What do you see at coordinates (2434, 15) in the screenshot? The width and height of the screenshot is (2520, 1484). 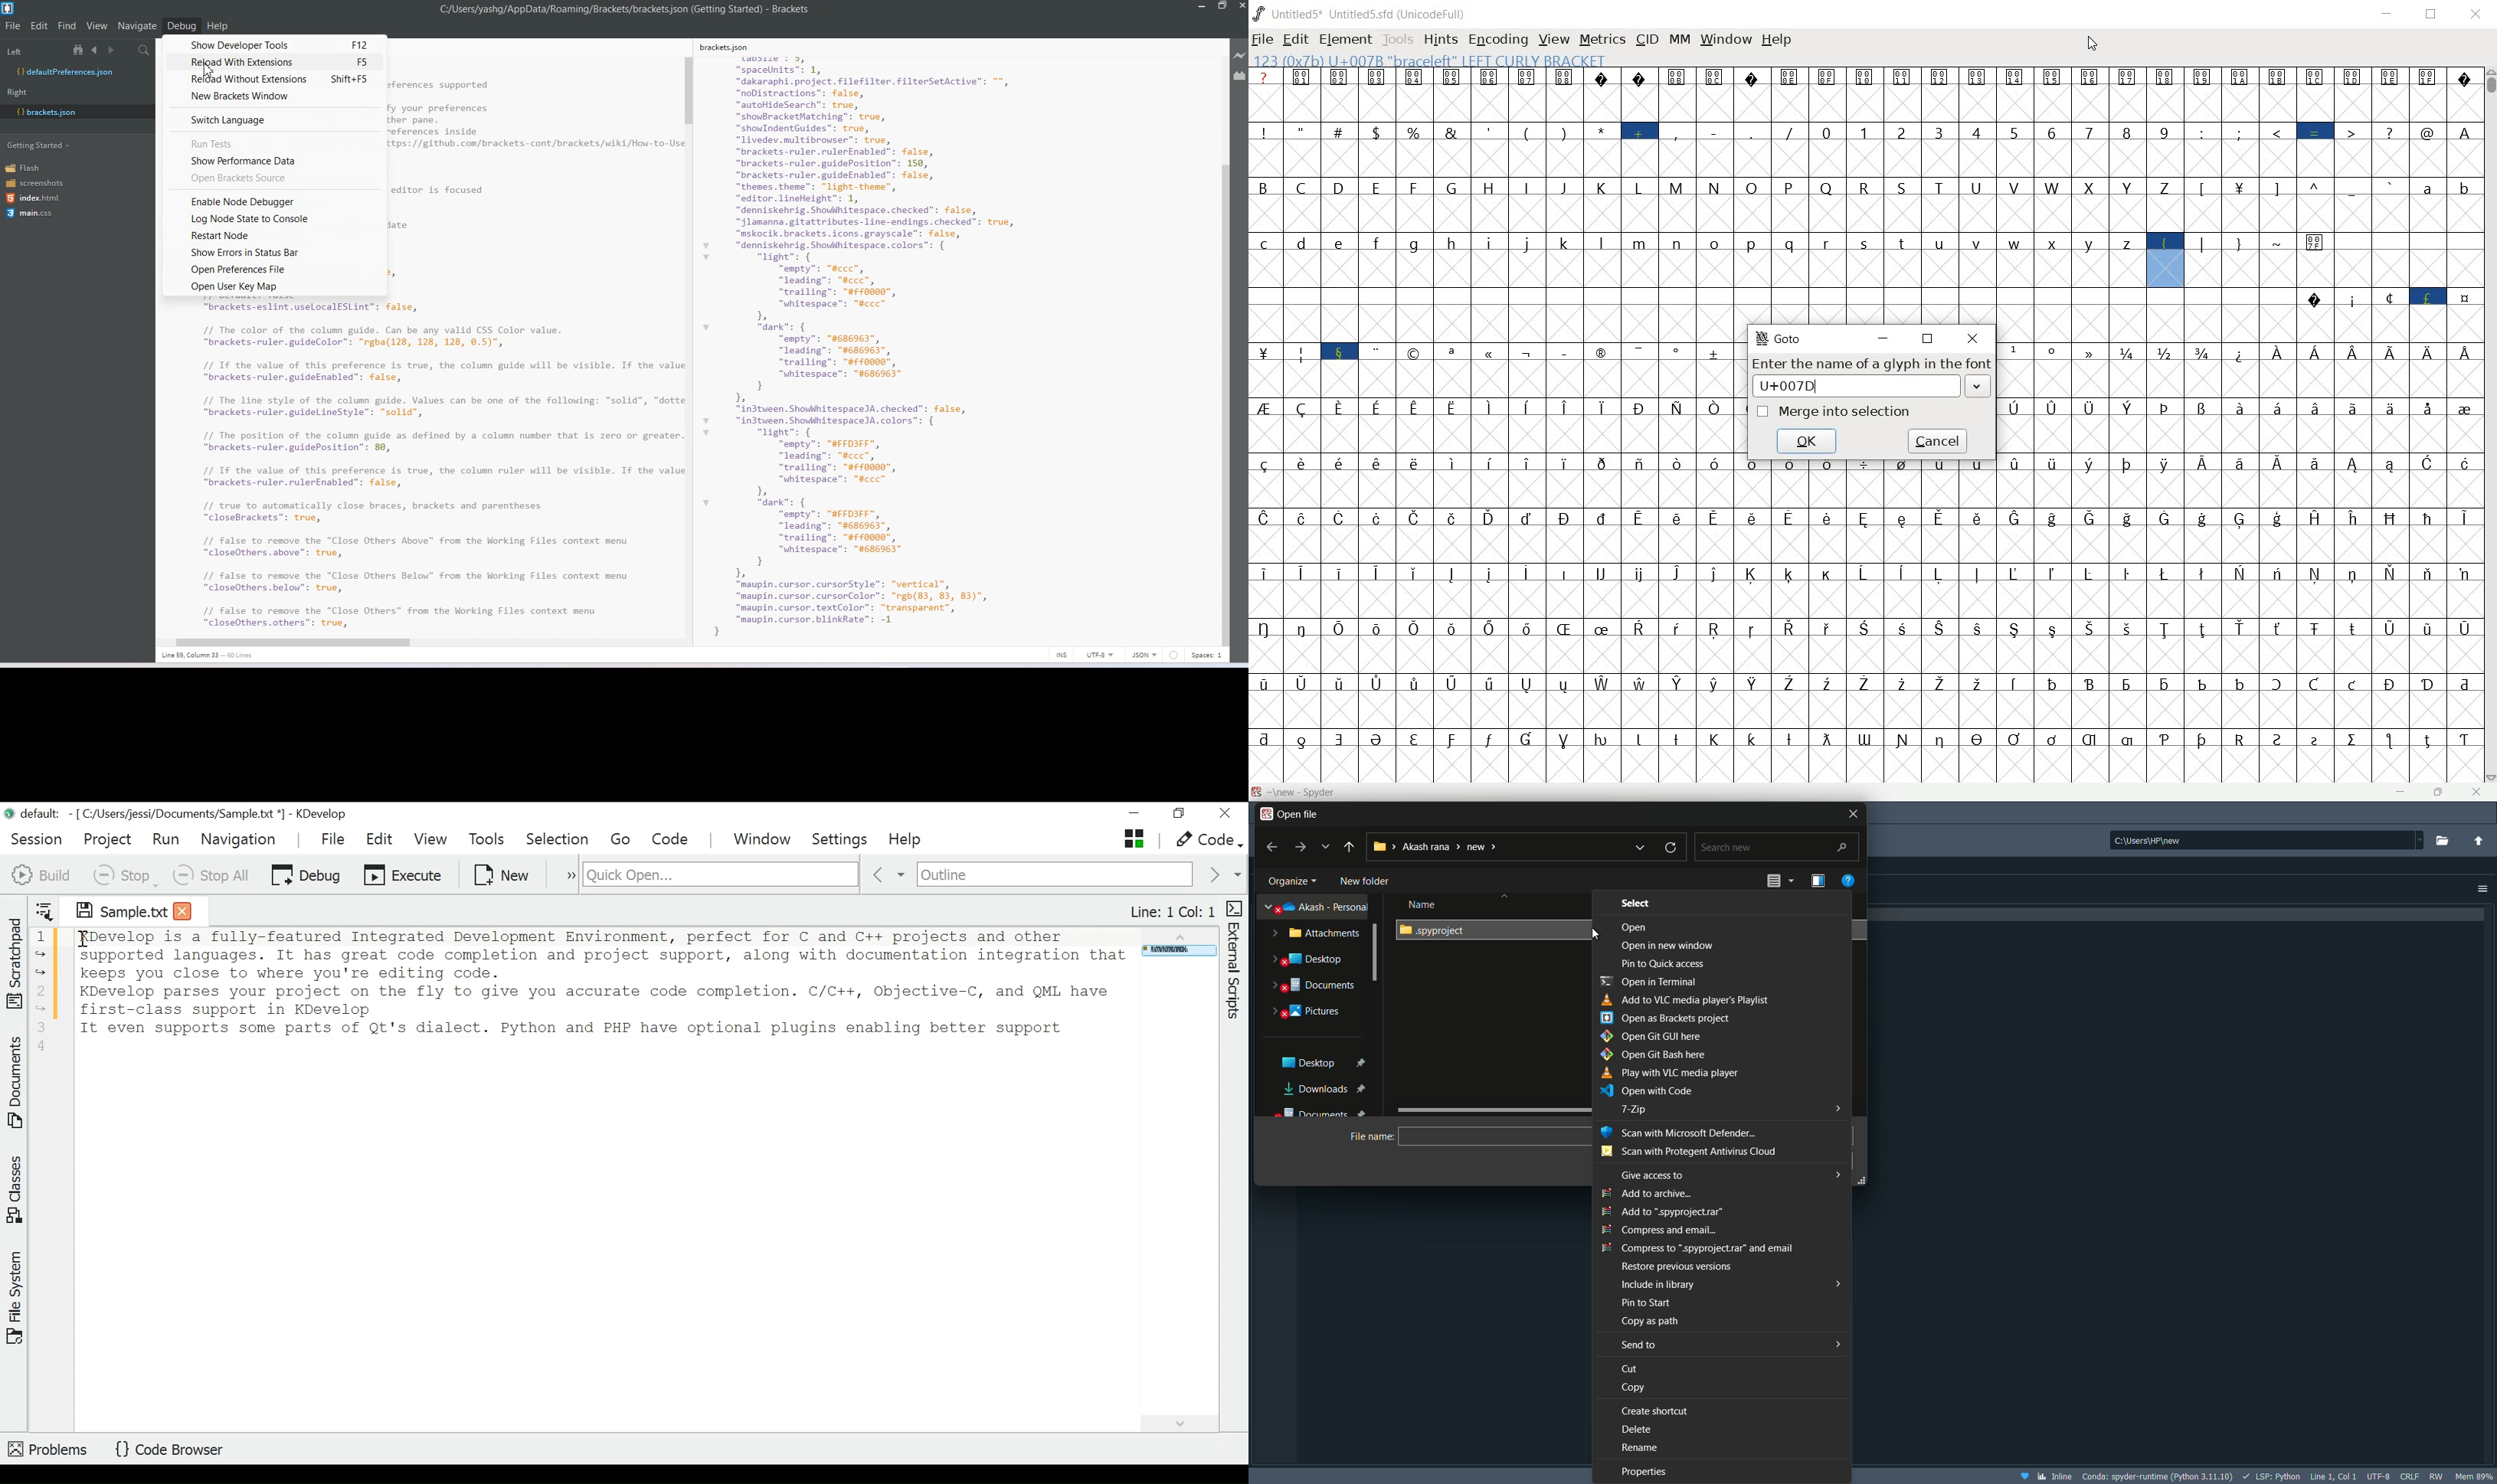 I see `RESTORE DOWN` at bounding box center [2434, 15].